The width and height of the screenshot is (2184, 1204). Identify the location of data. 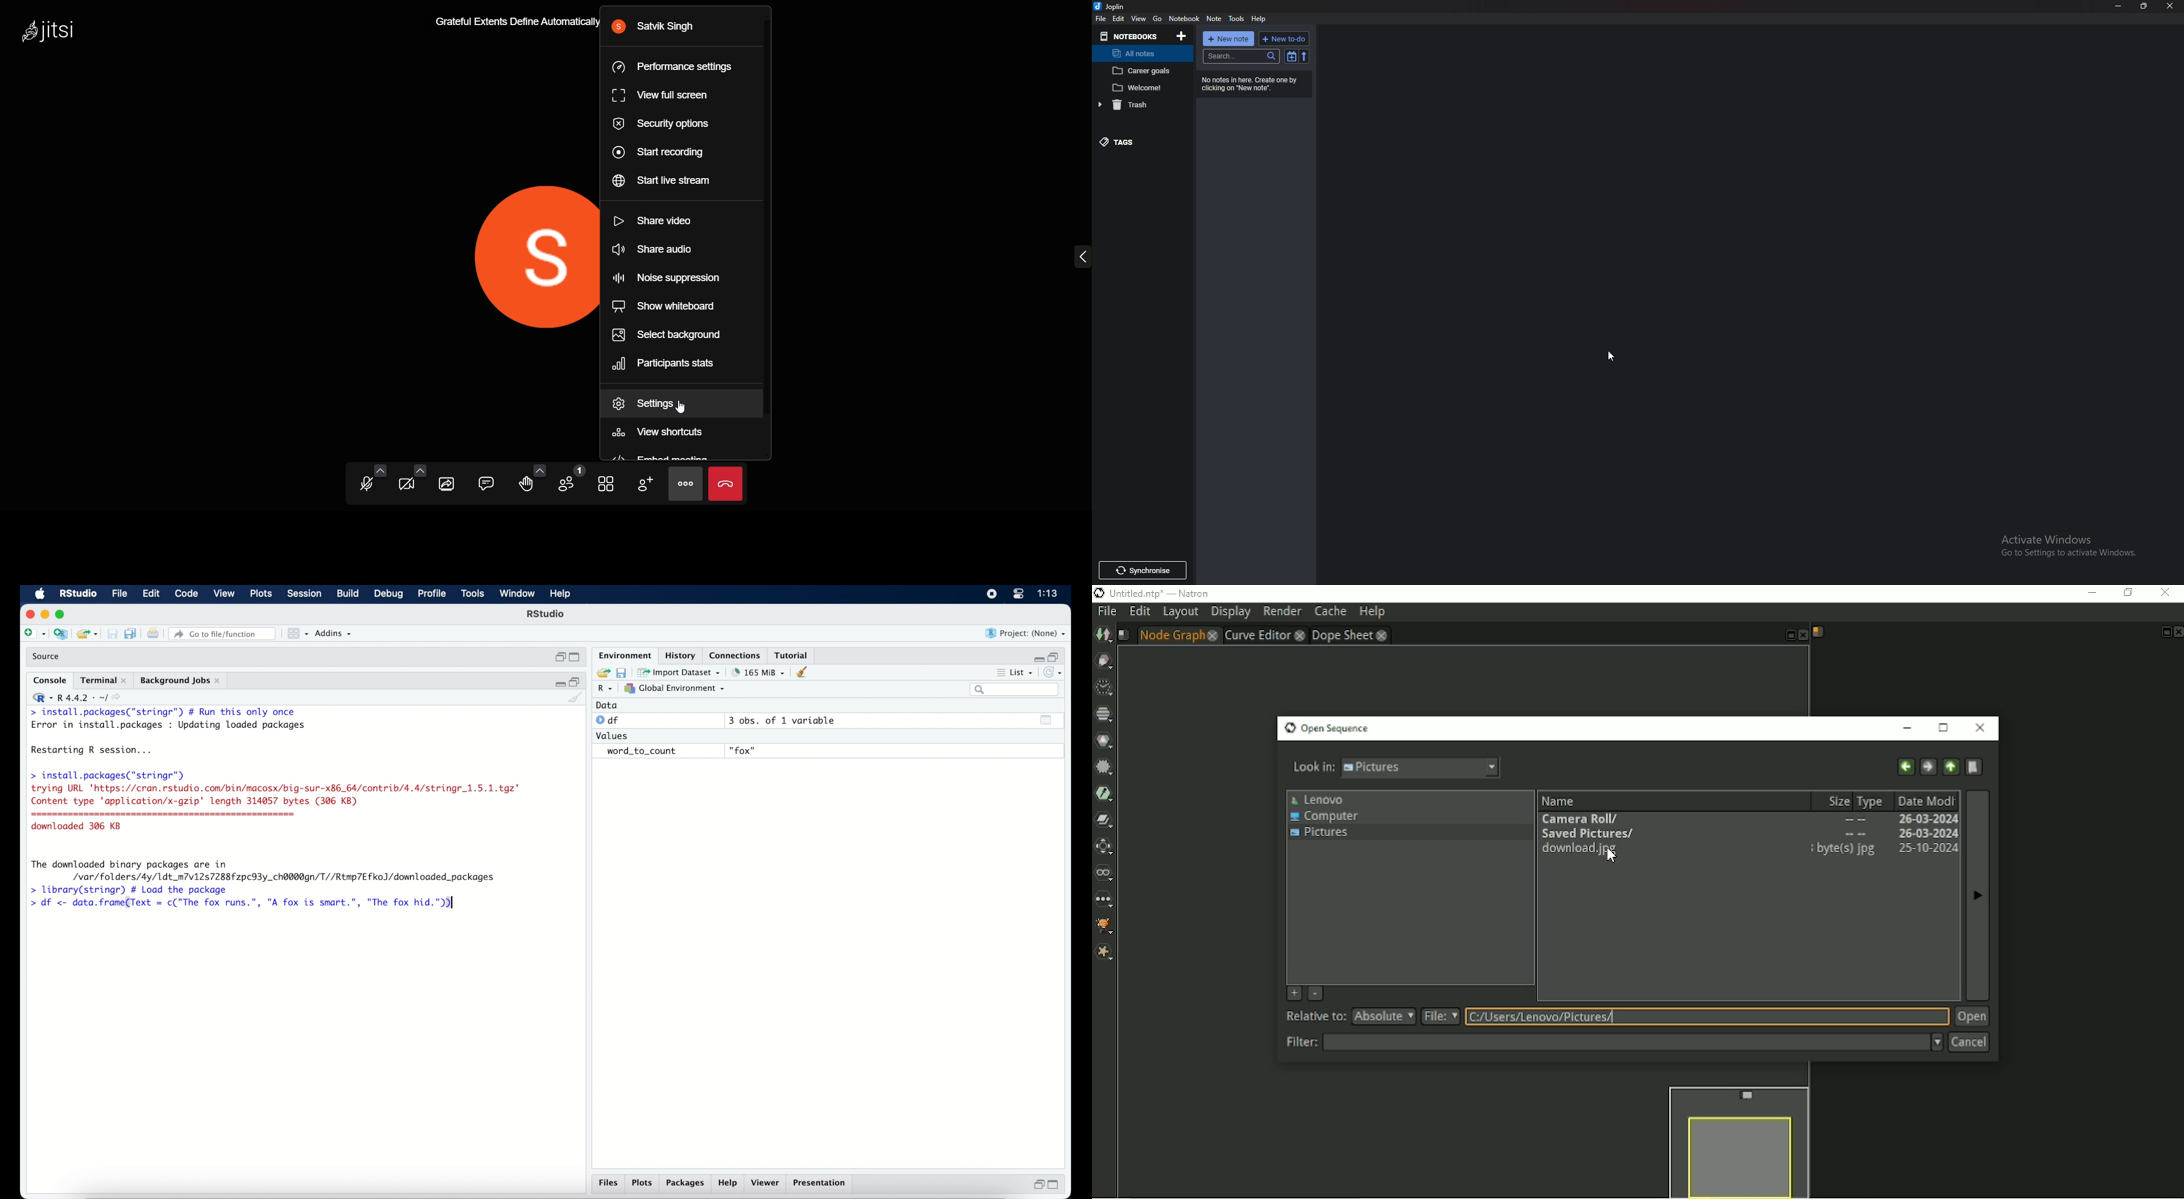
(607, 705).